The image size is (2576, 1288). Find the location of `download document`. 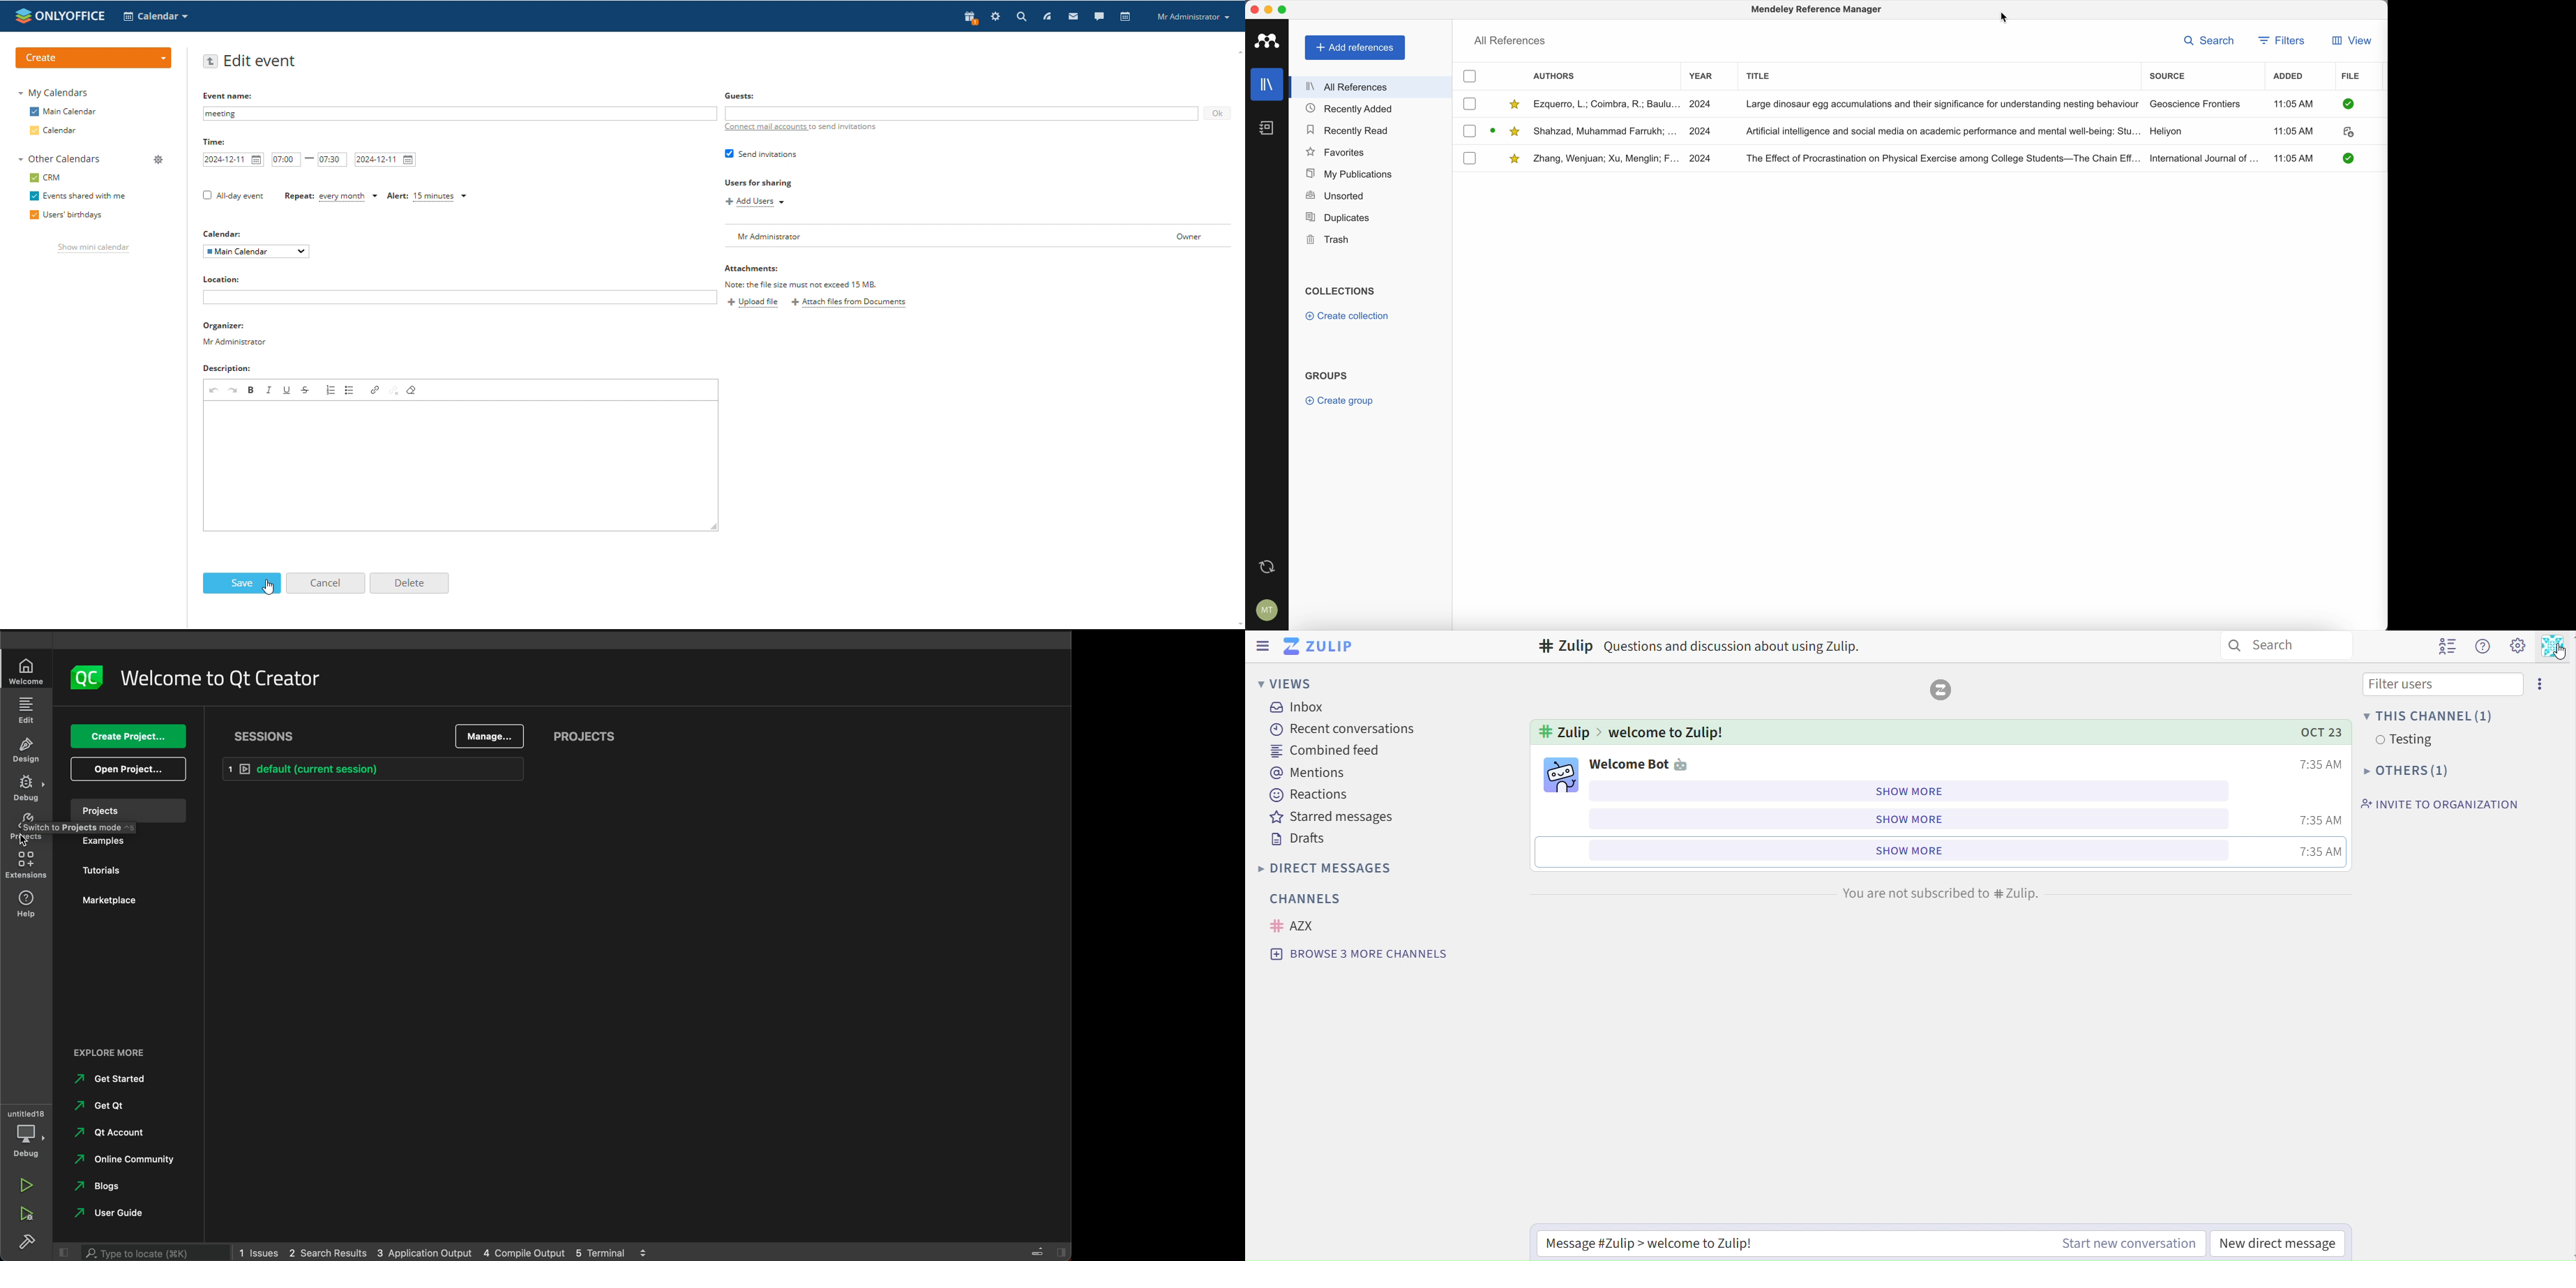

download document is located at coordinates (2348, 134).